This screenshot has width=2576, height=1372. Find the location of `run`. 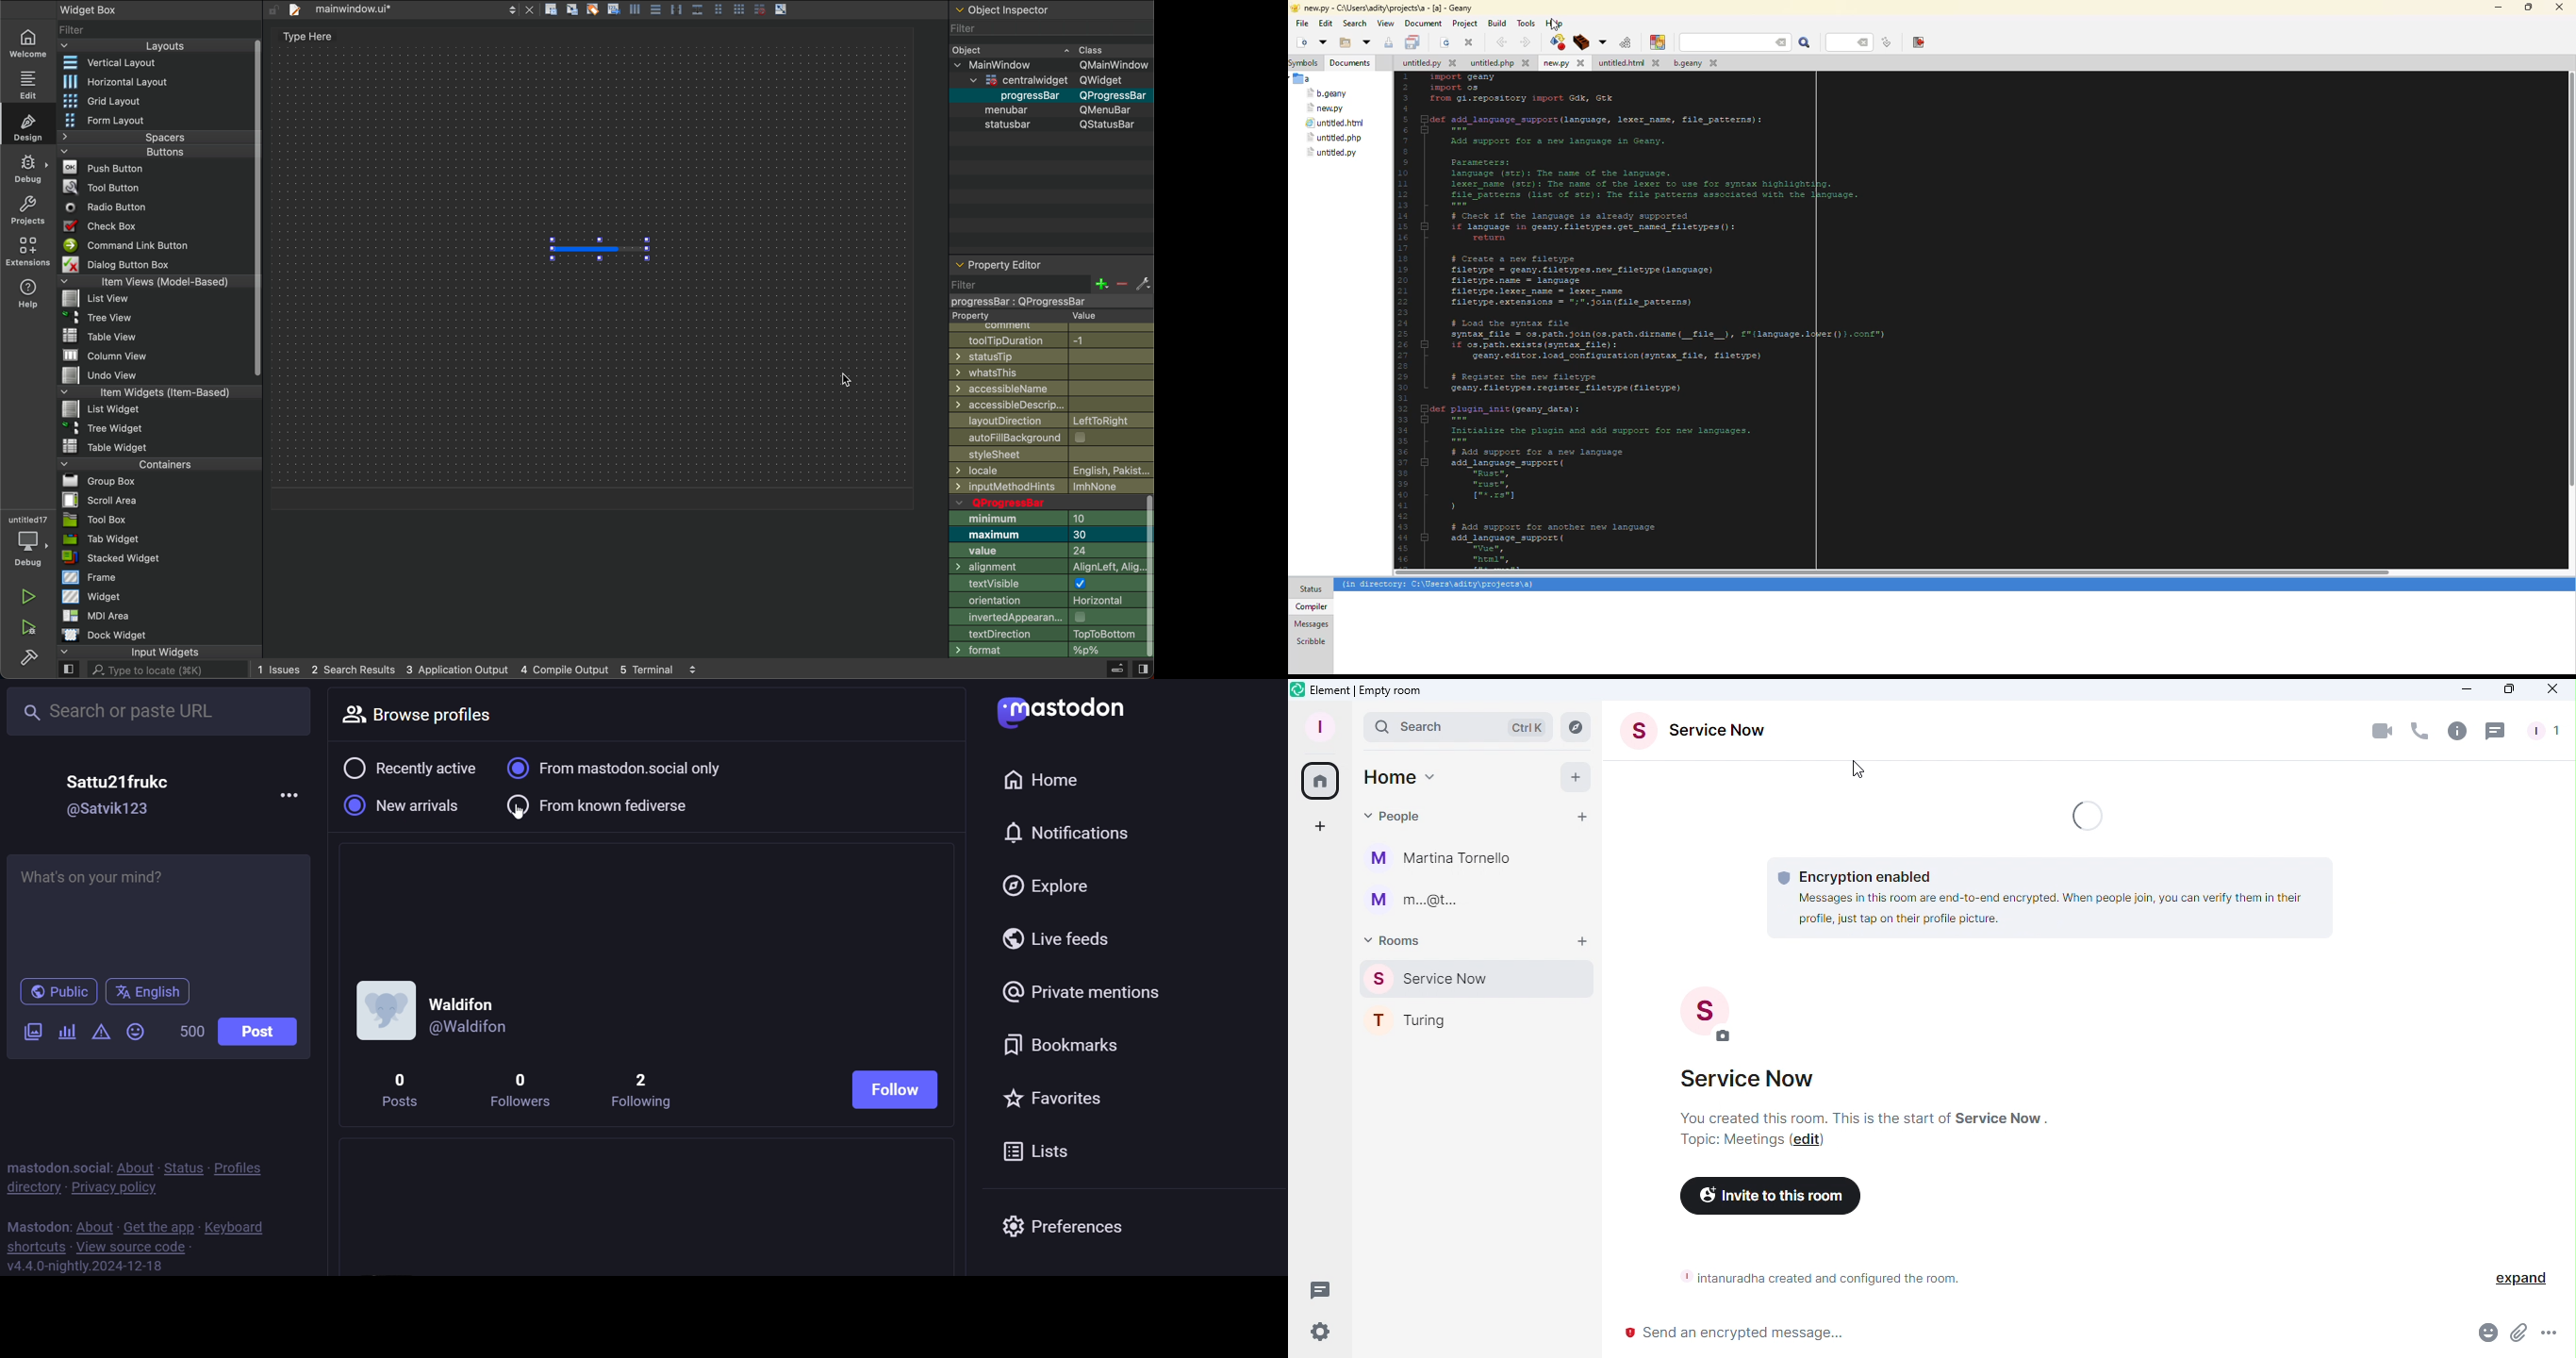

run is located at coordinates (29, 596).